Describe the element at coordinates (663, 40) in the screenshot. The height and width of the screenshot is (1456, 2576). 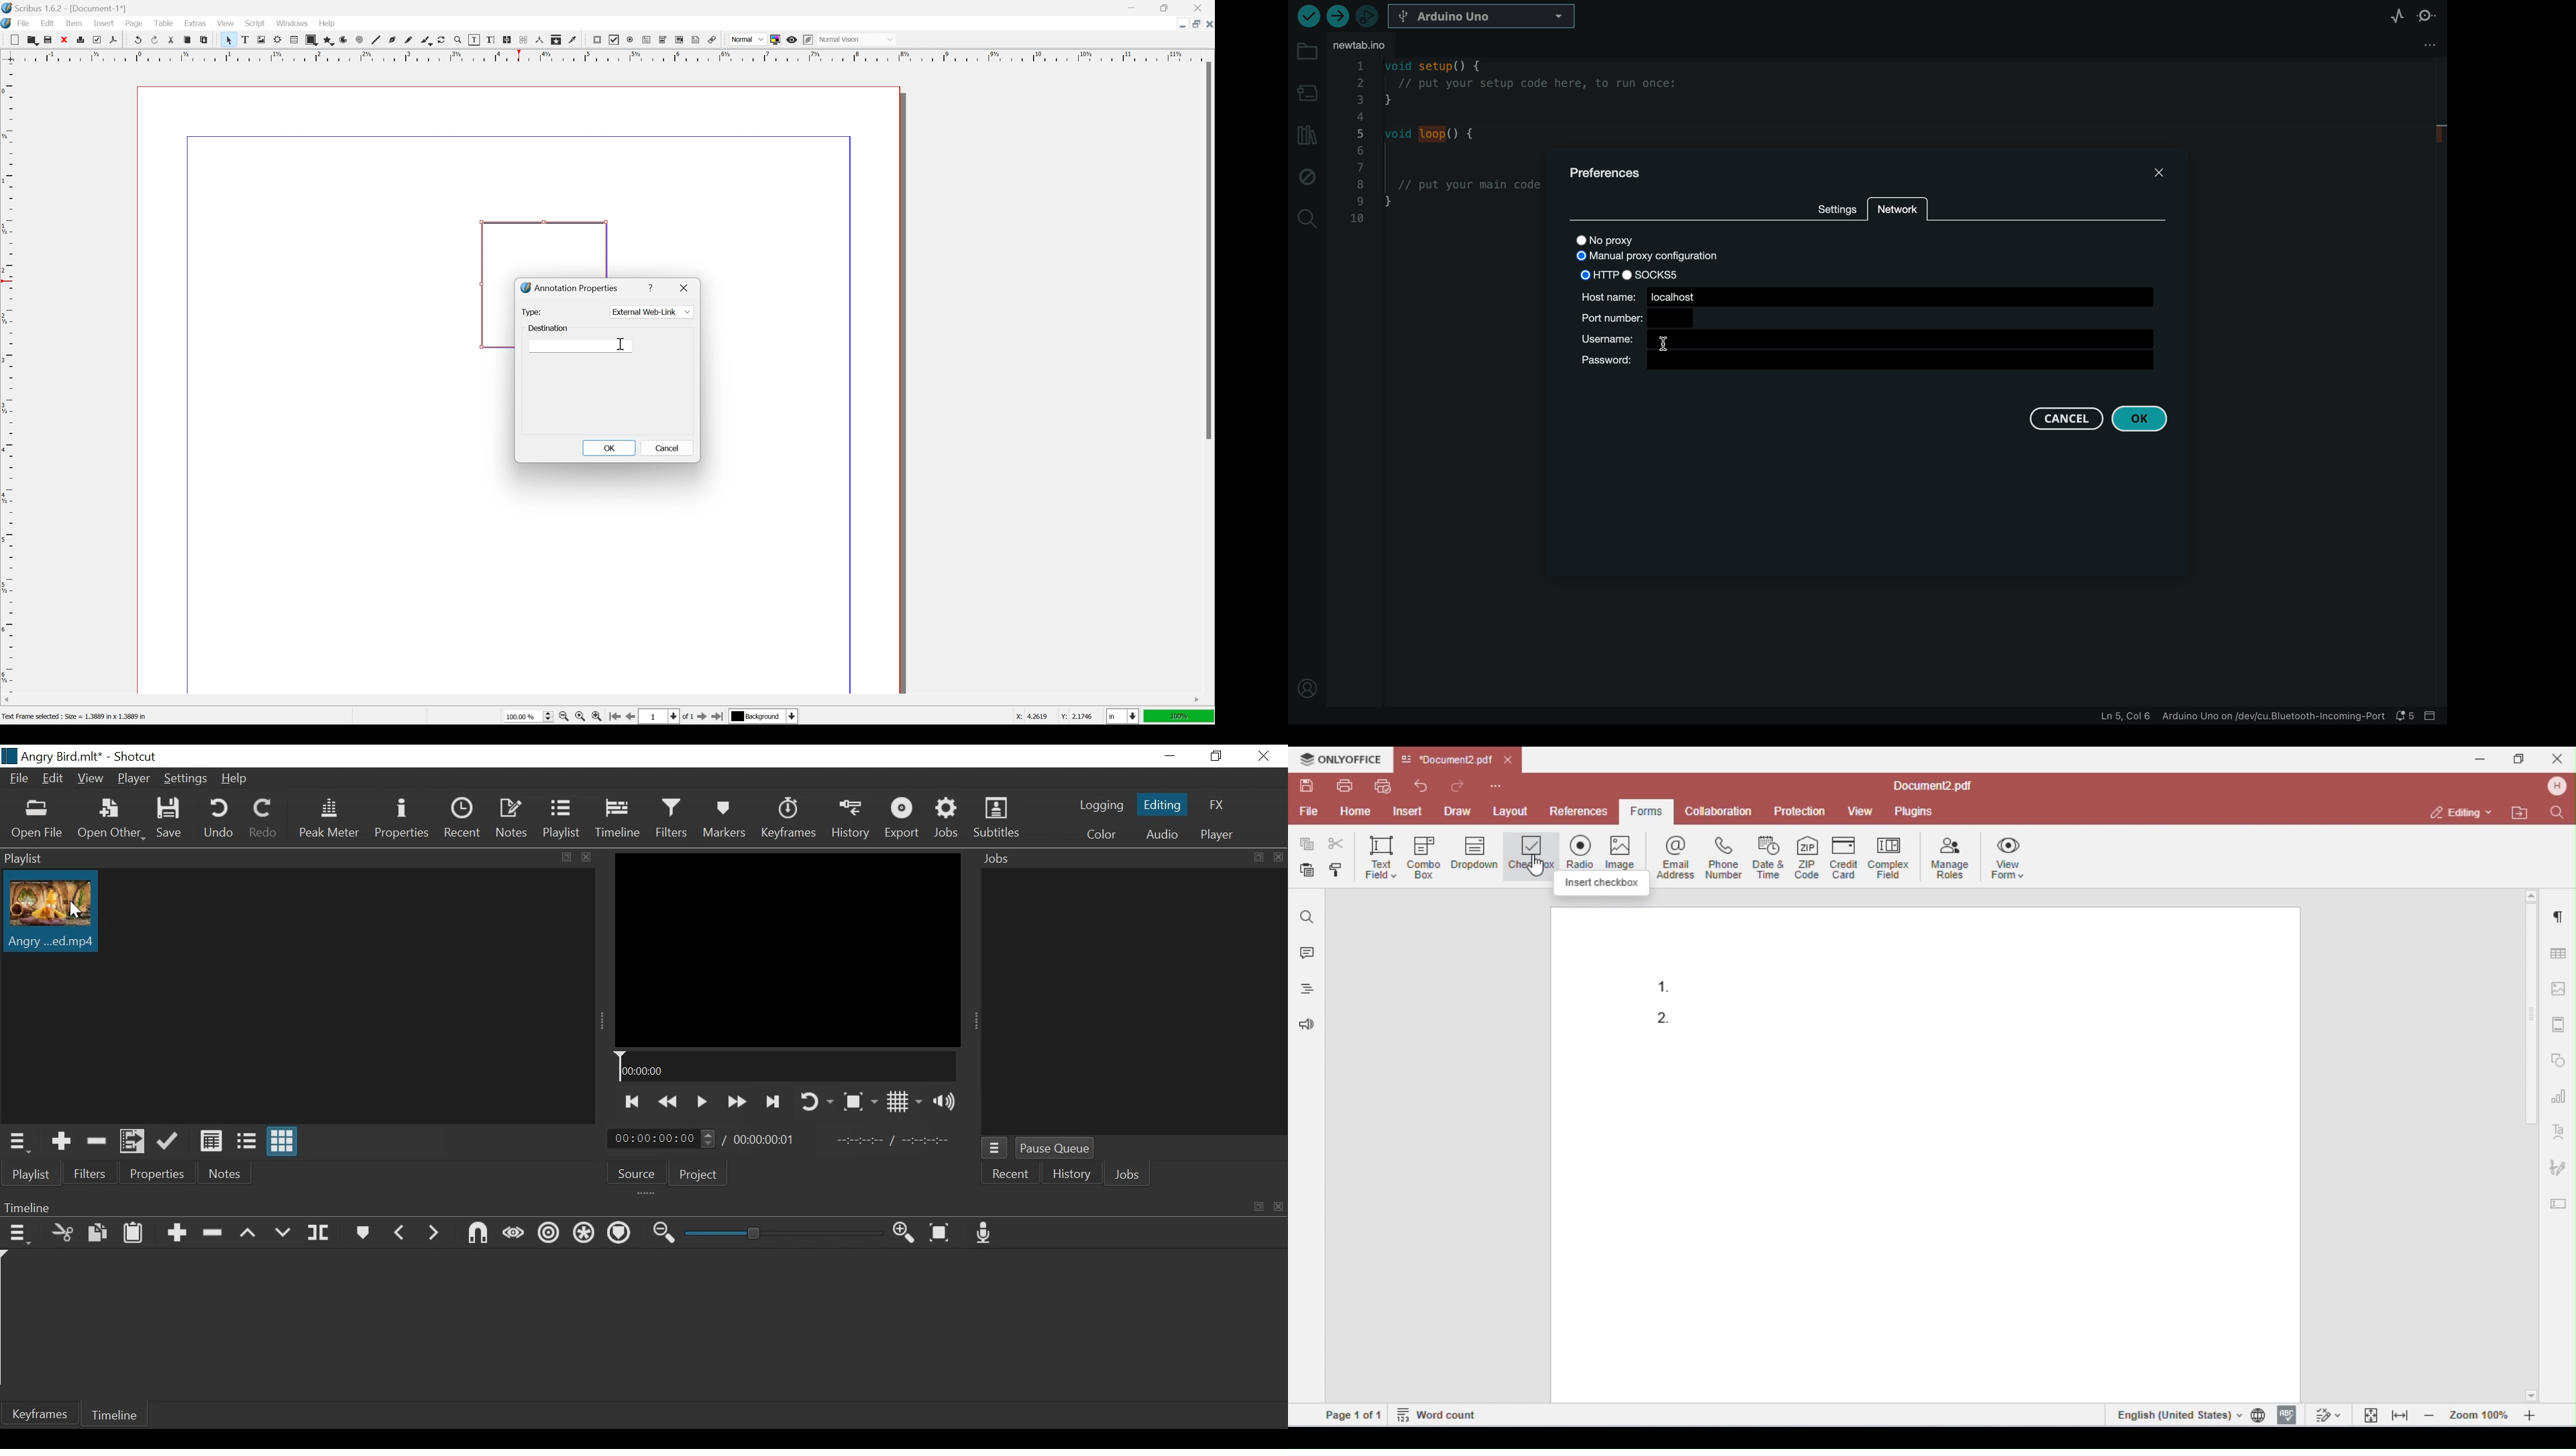
I see `pdf combo box` at that location.